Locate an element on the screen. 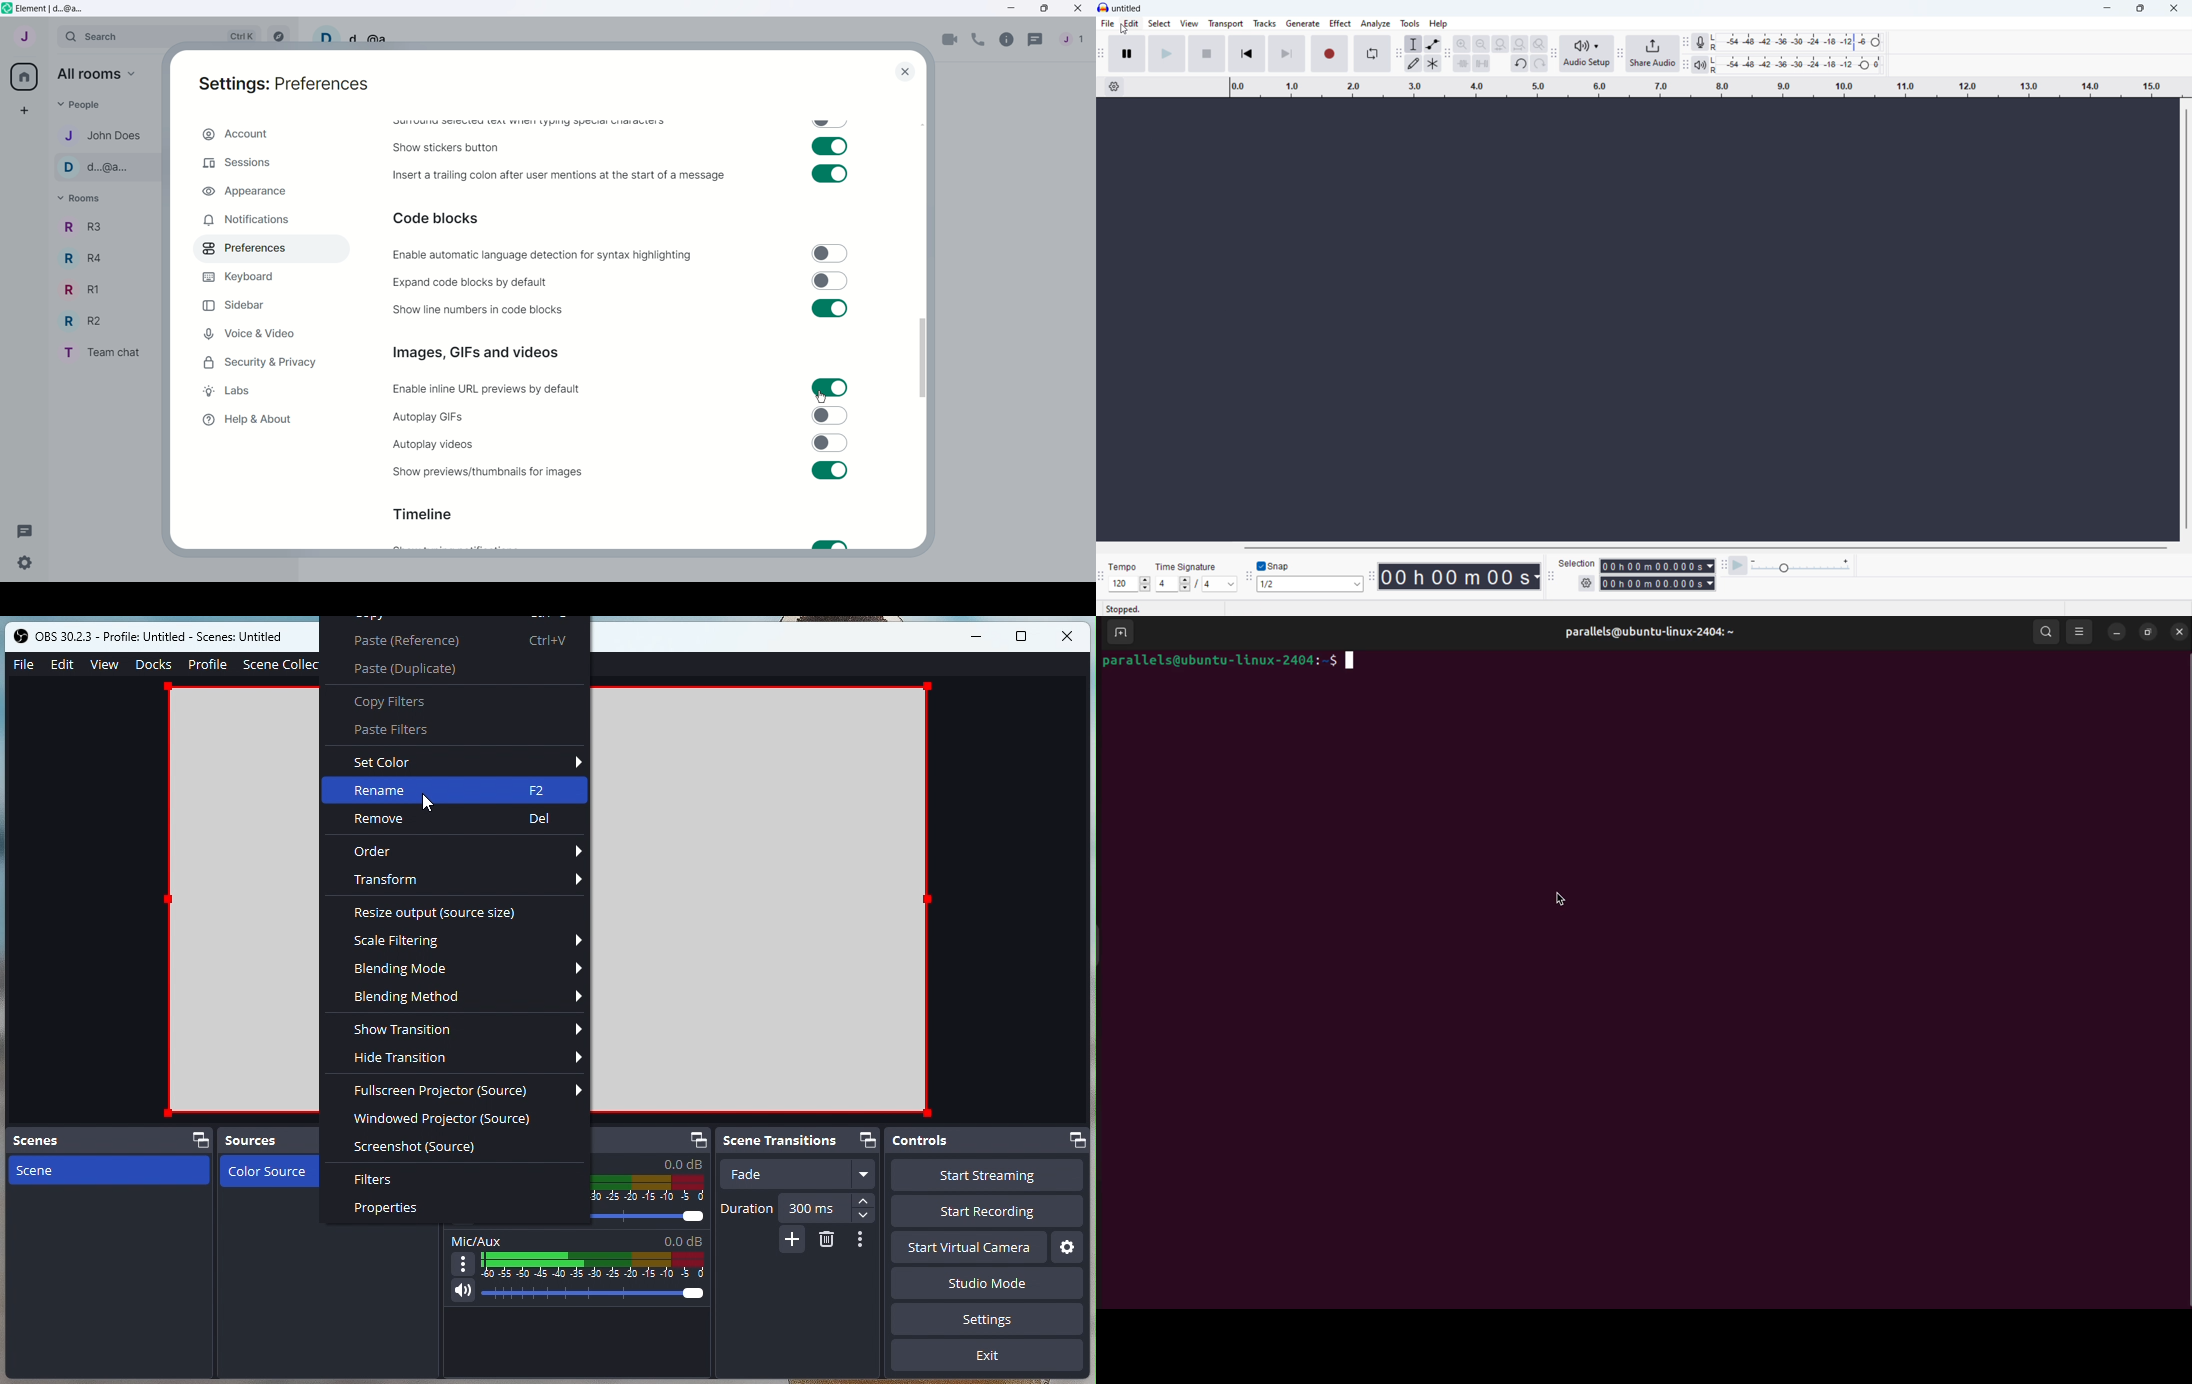 The height and width of the screenshot is (1400, 2212). Vertical slide bar is located at coordinates (922, 358).